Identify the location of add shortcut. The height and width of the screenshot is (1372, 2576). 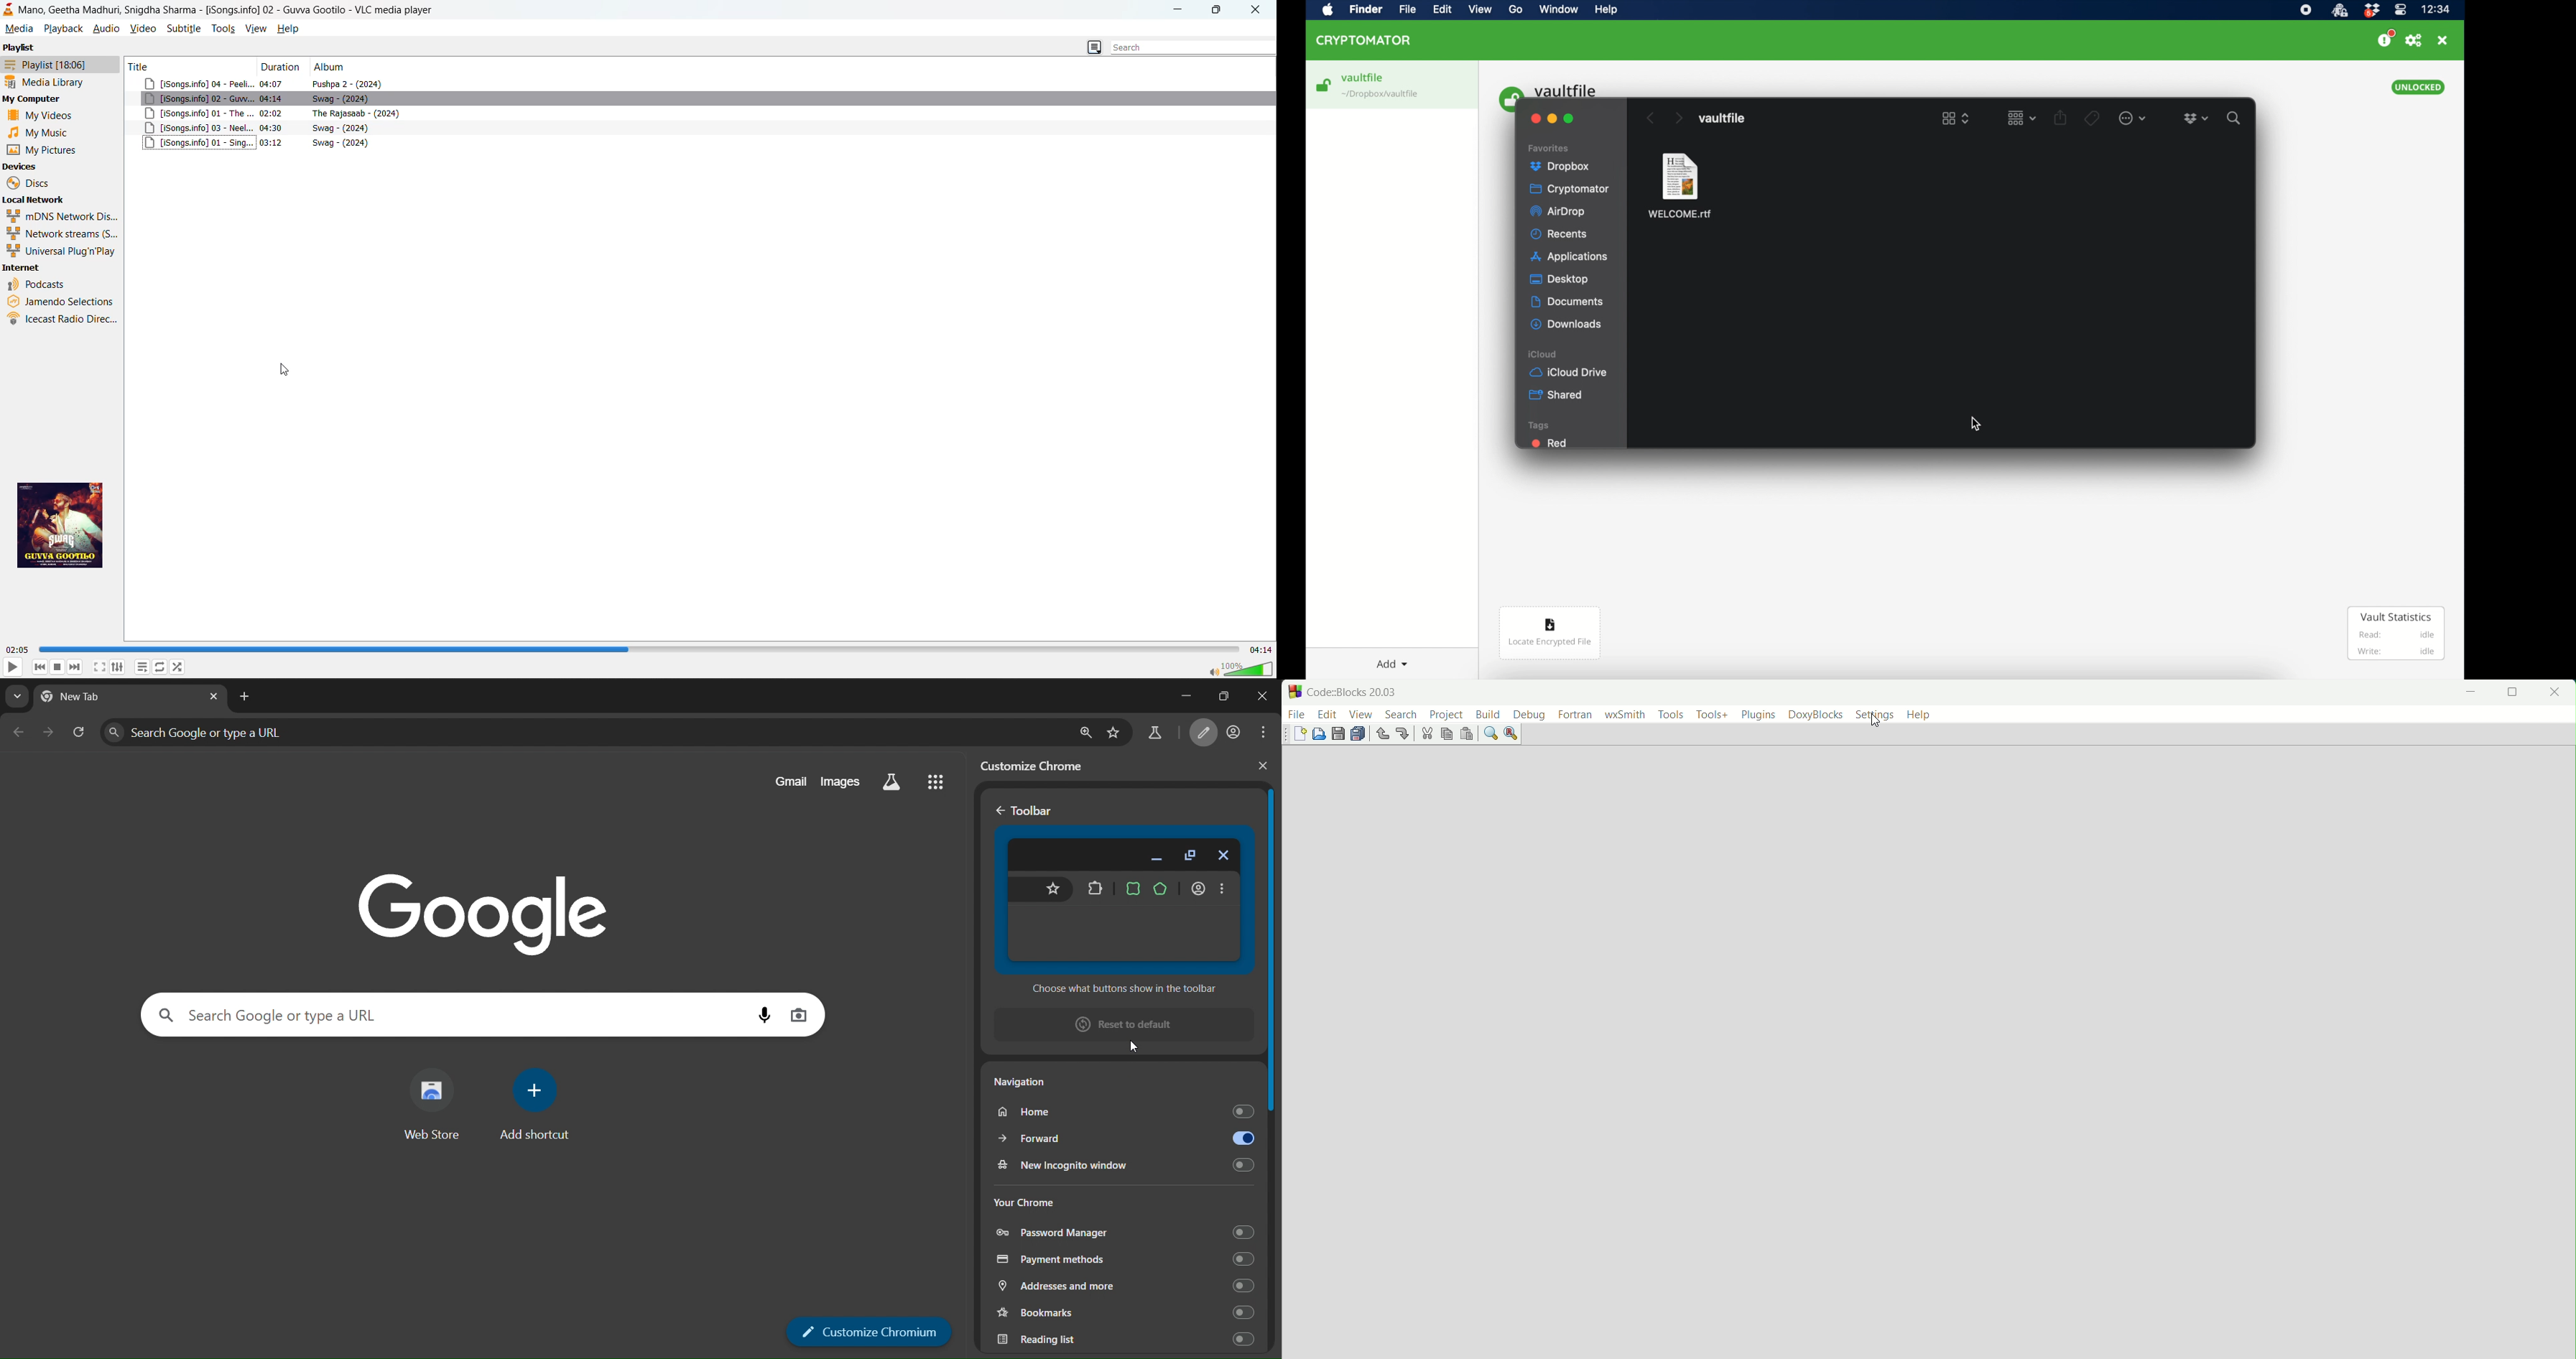
(535, 1105).